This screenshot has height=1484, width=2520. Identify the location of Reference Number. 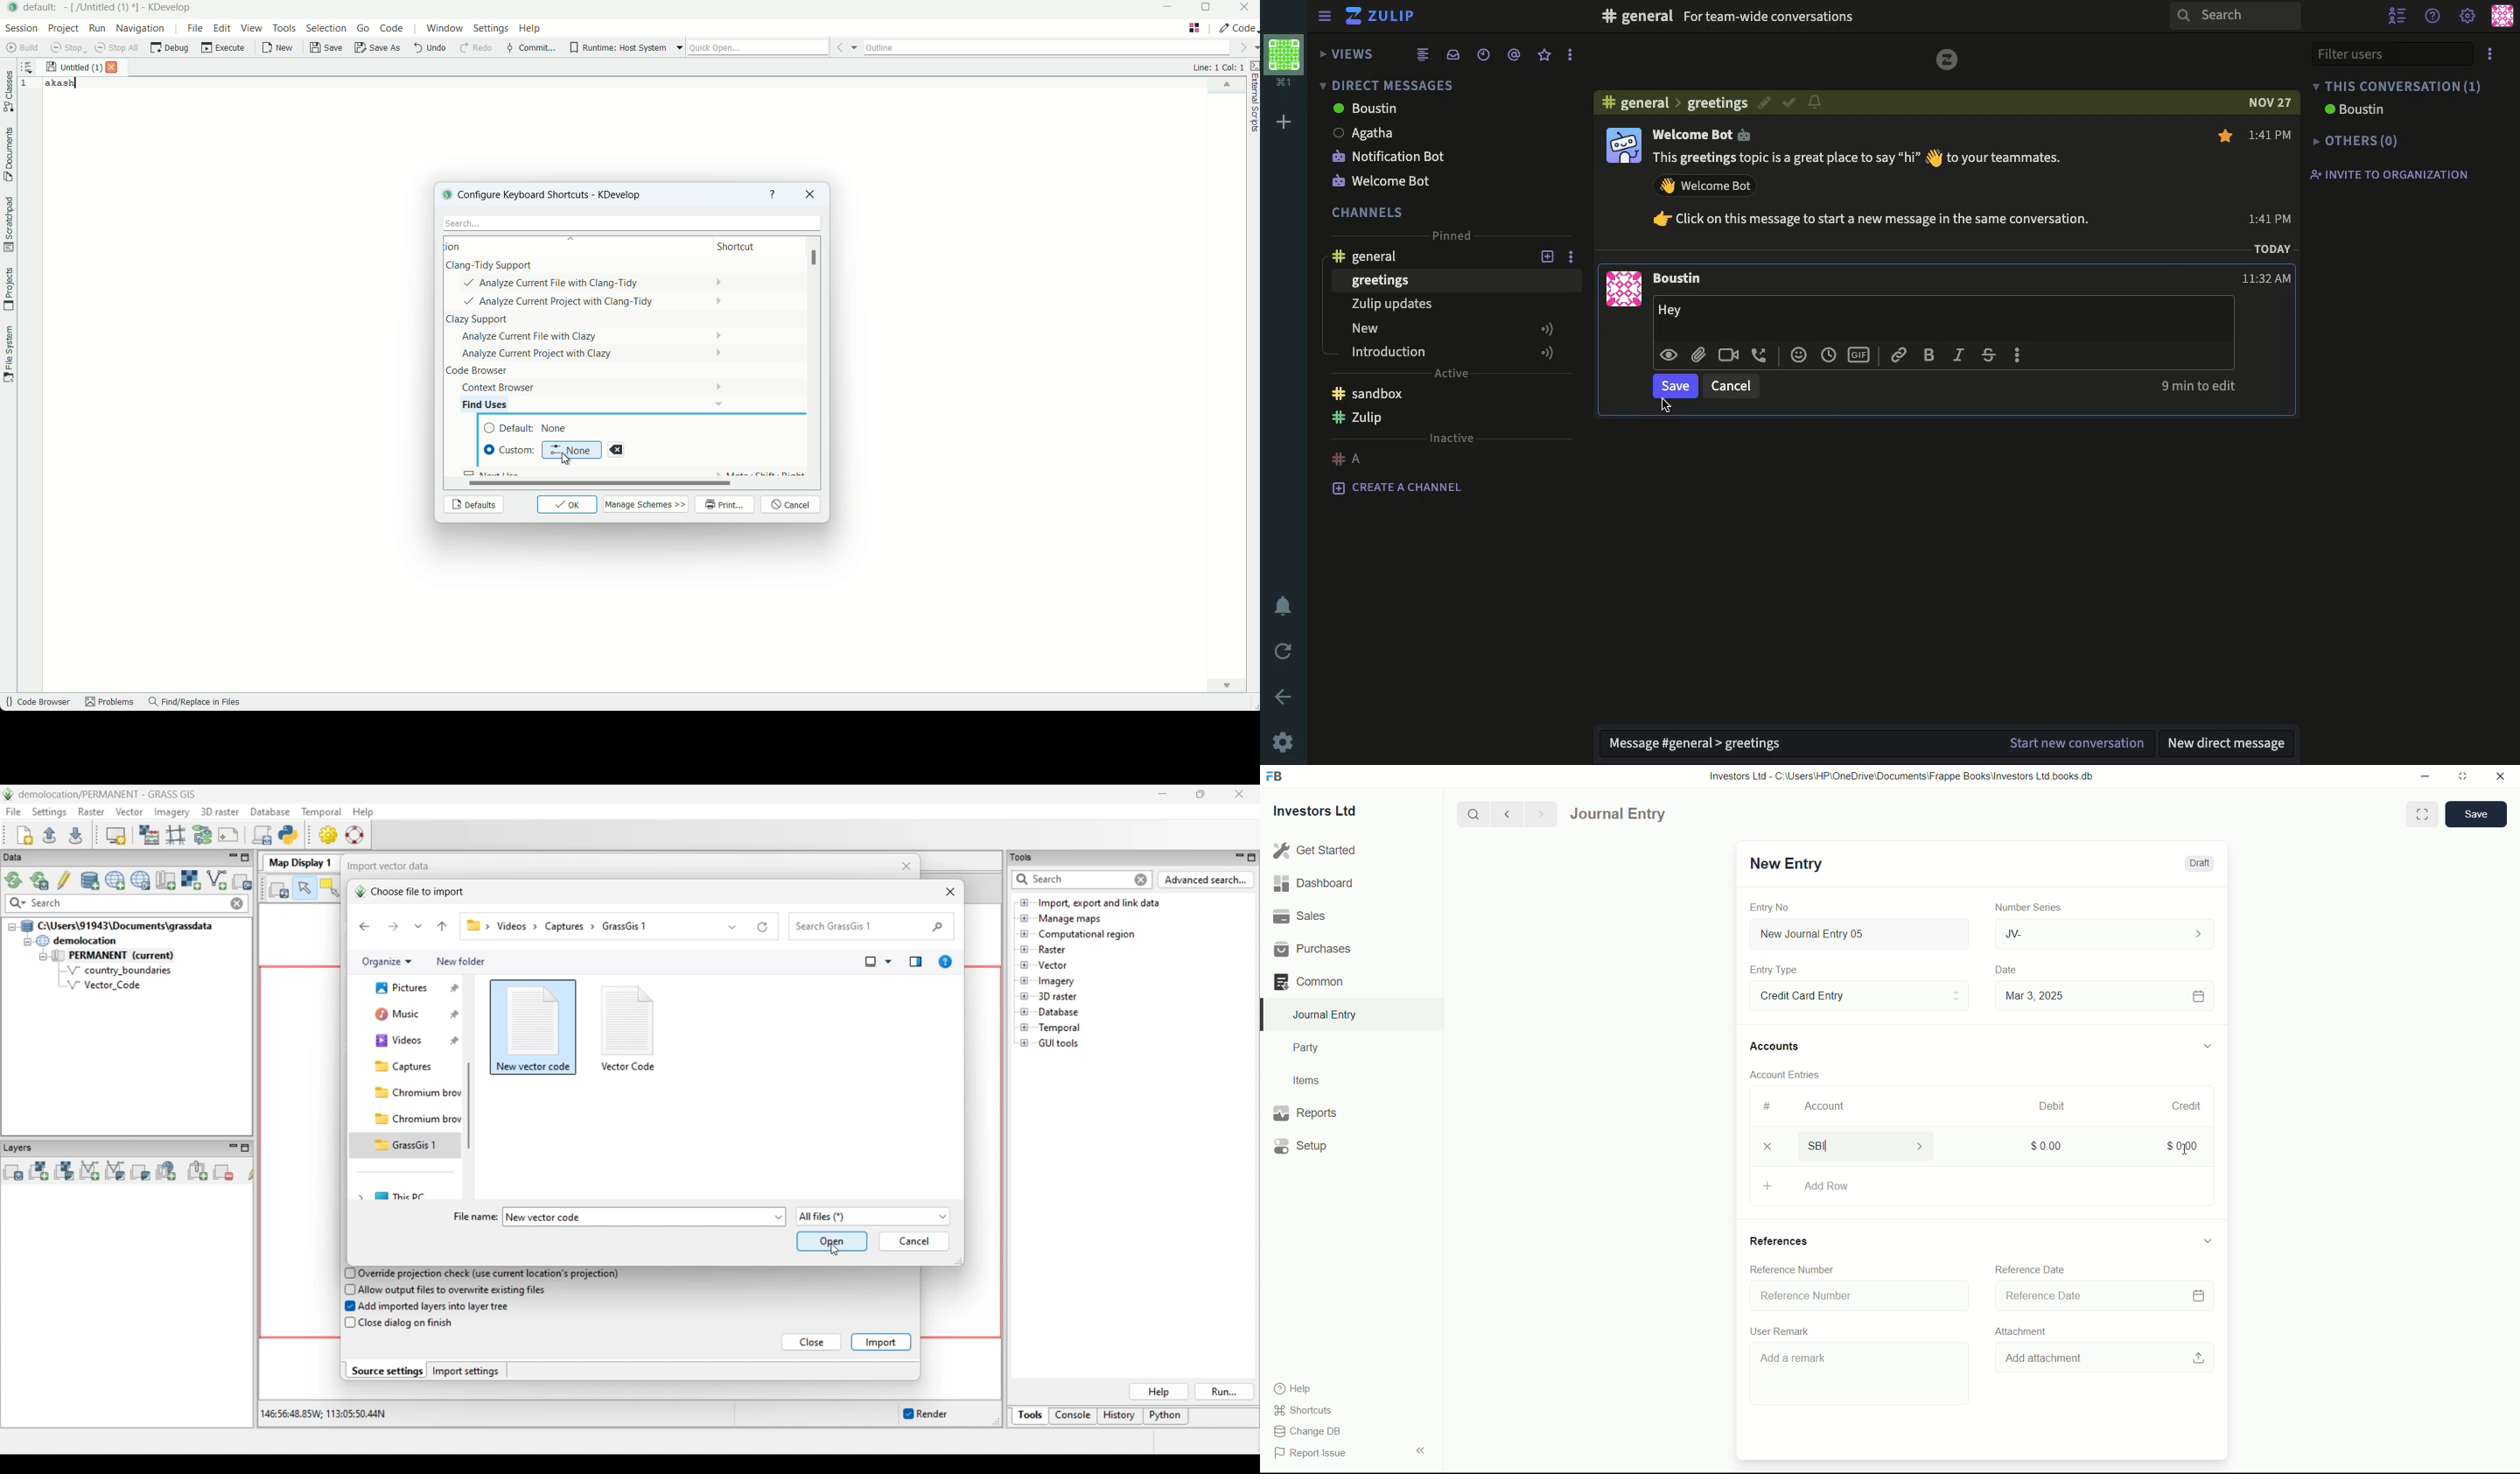
(1856, 1295).